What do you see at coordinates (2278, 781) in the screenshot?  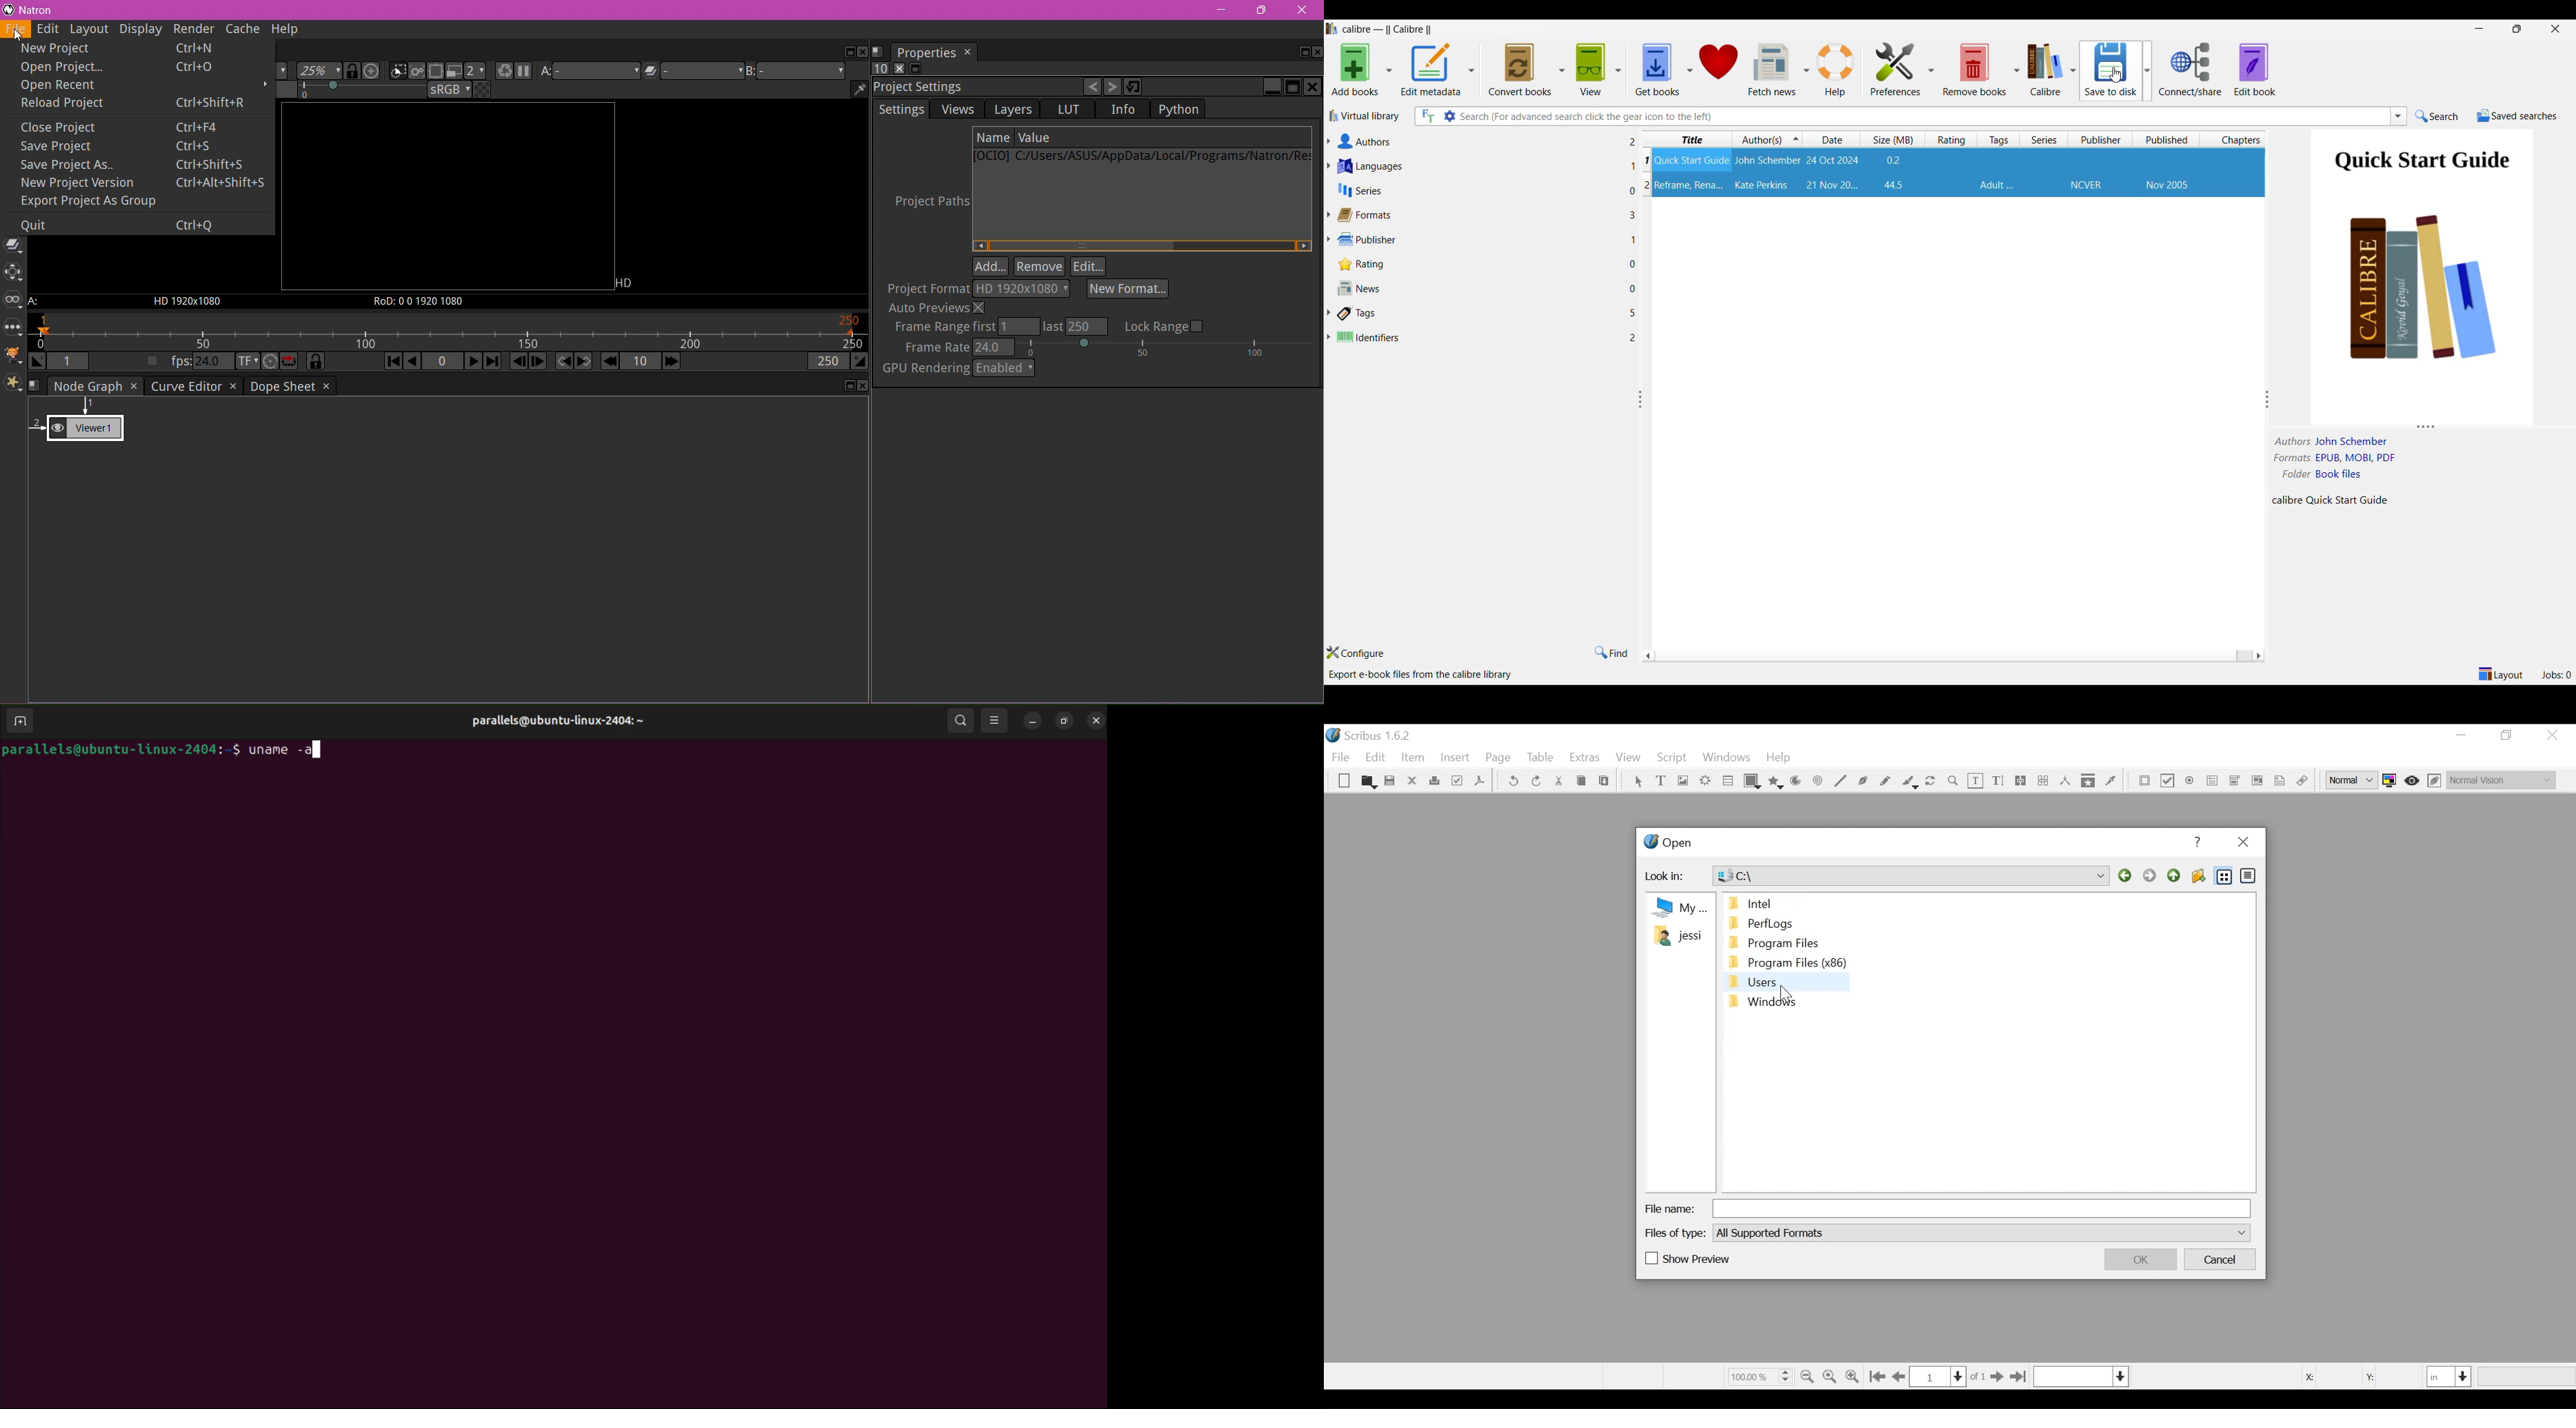 I see `Text Annotation` at bounding box center [2278, 781].